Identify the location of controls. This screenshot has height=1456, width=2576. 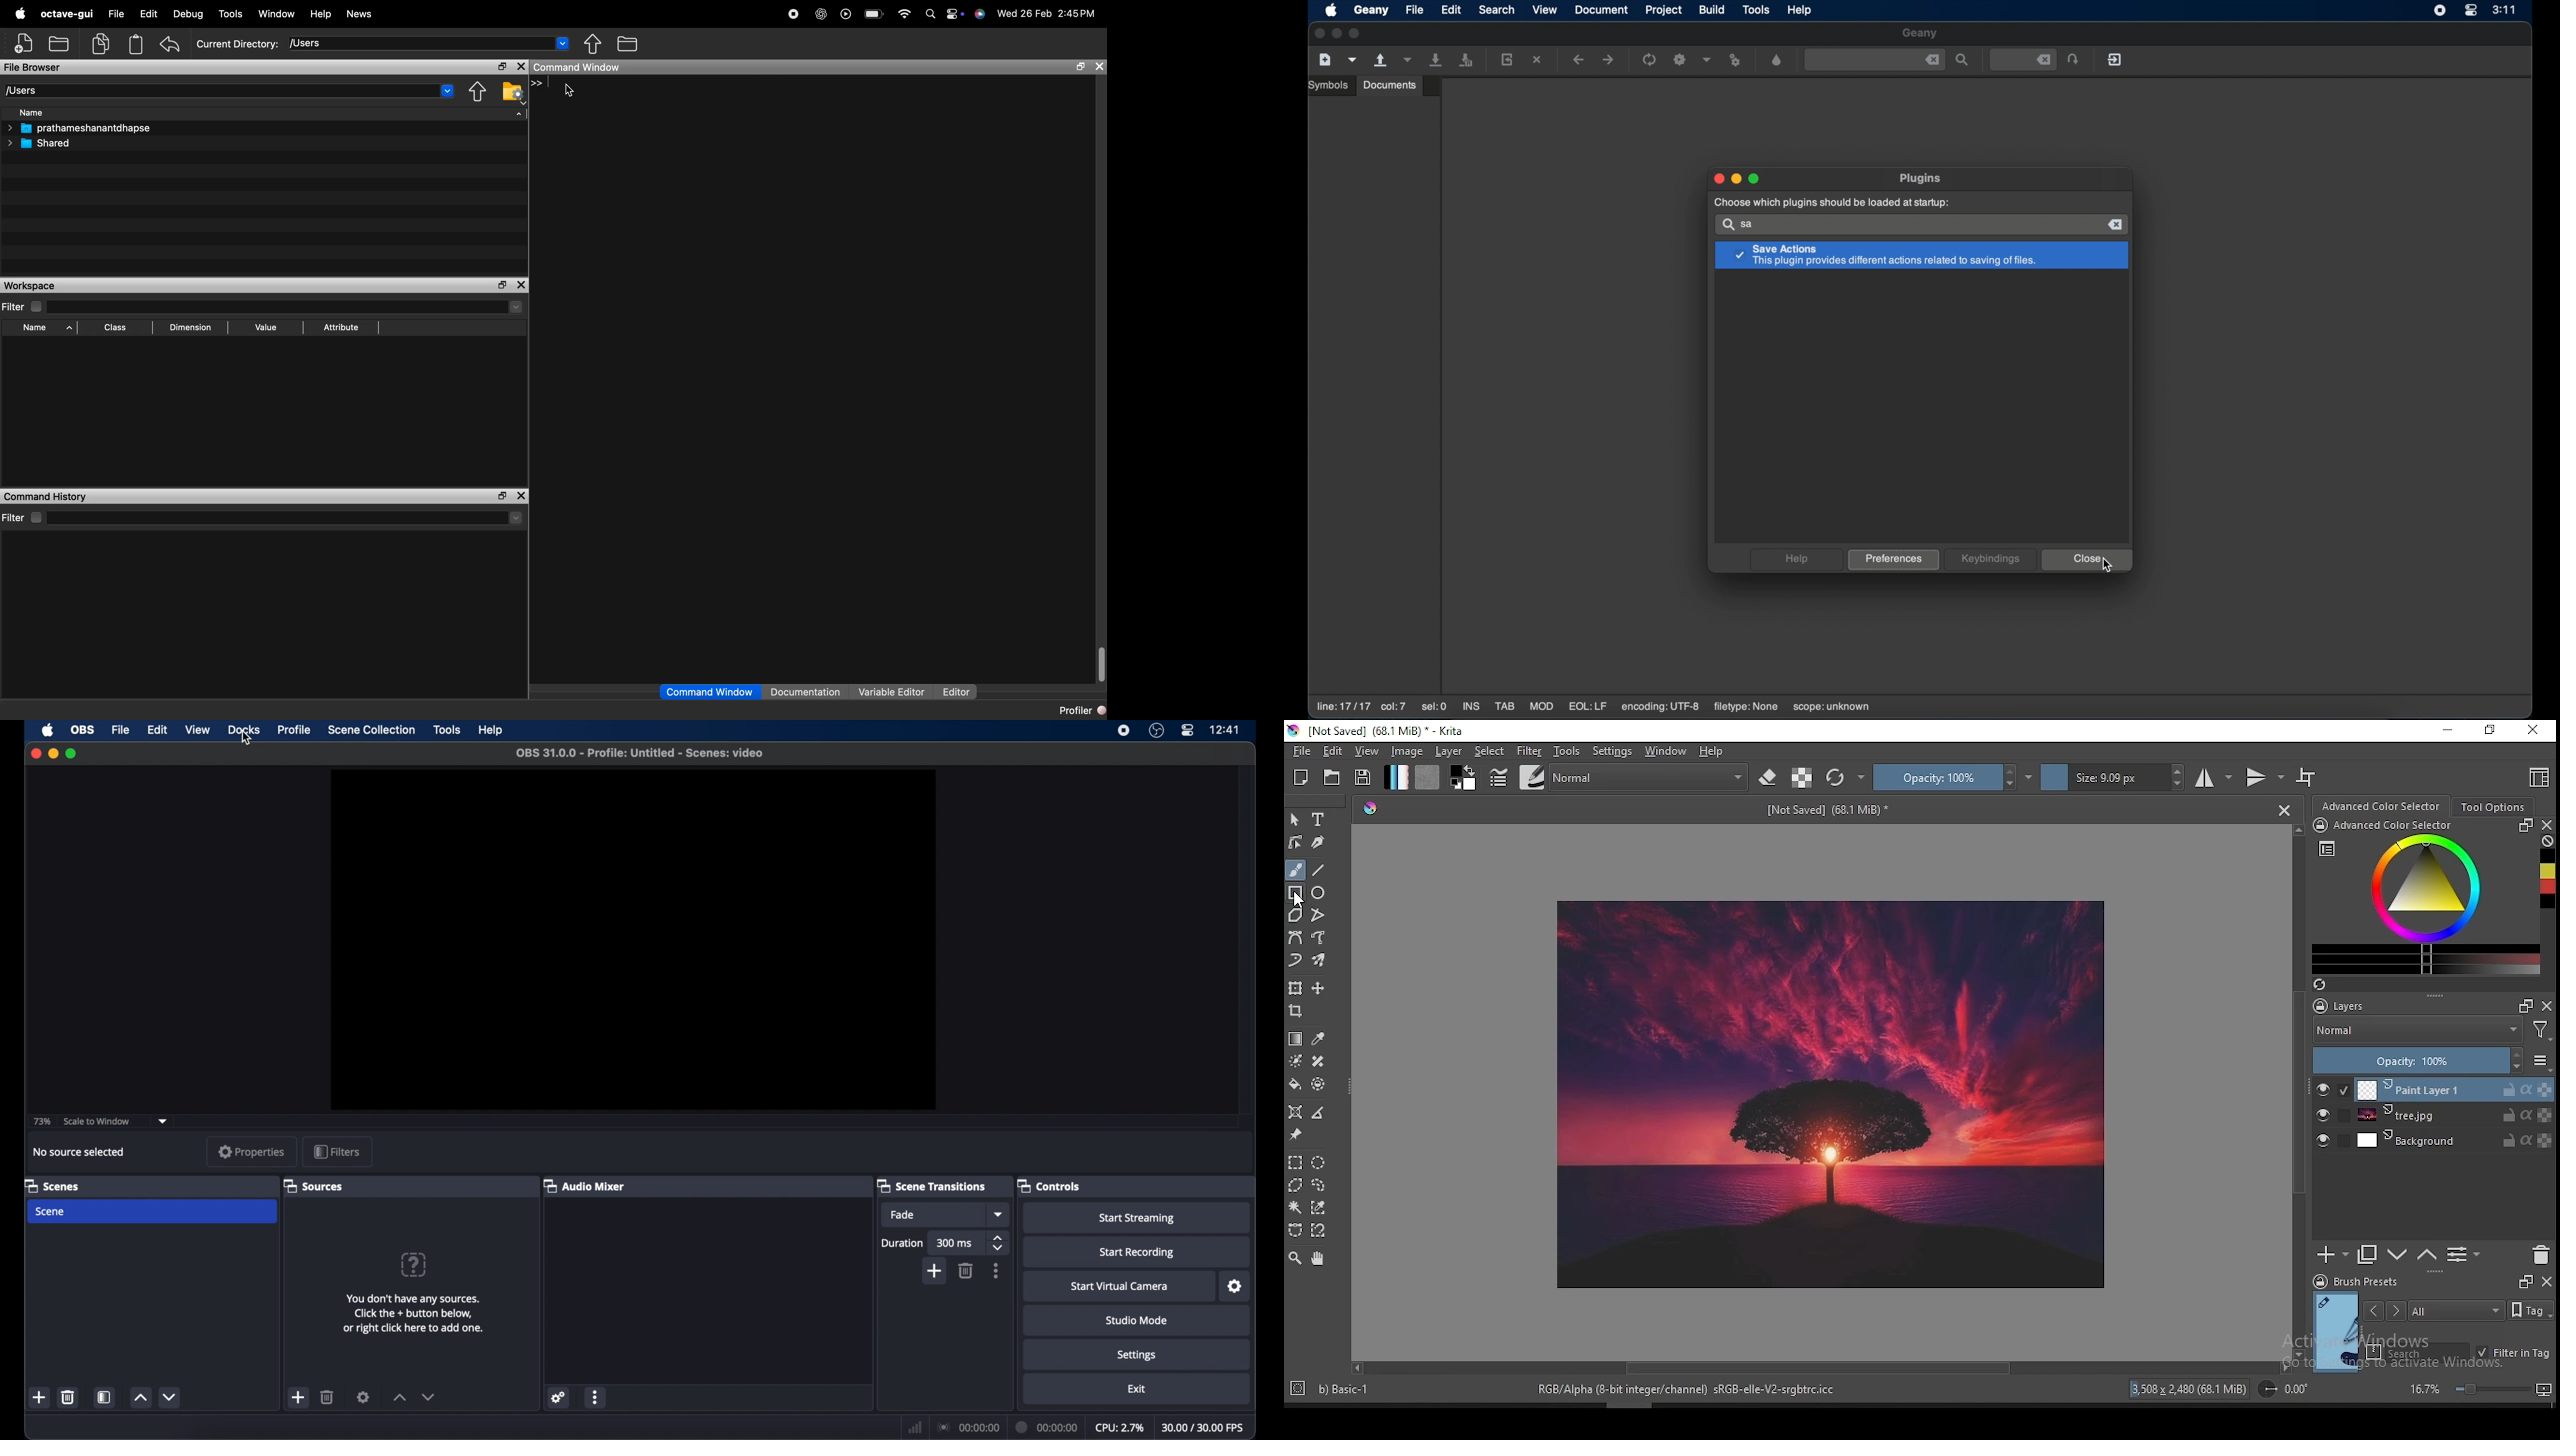
(1051, 1185).